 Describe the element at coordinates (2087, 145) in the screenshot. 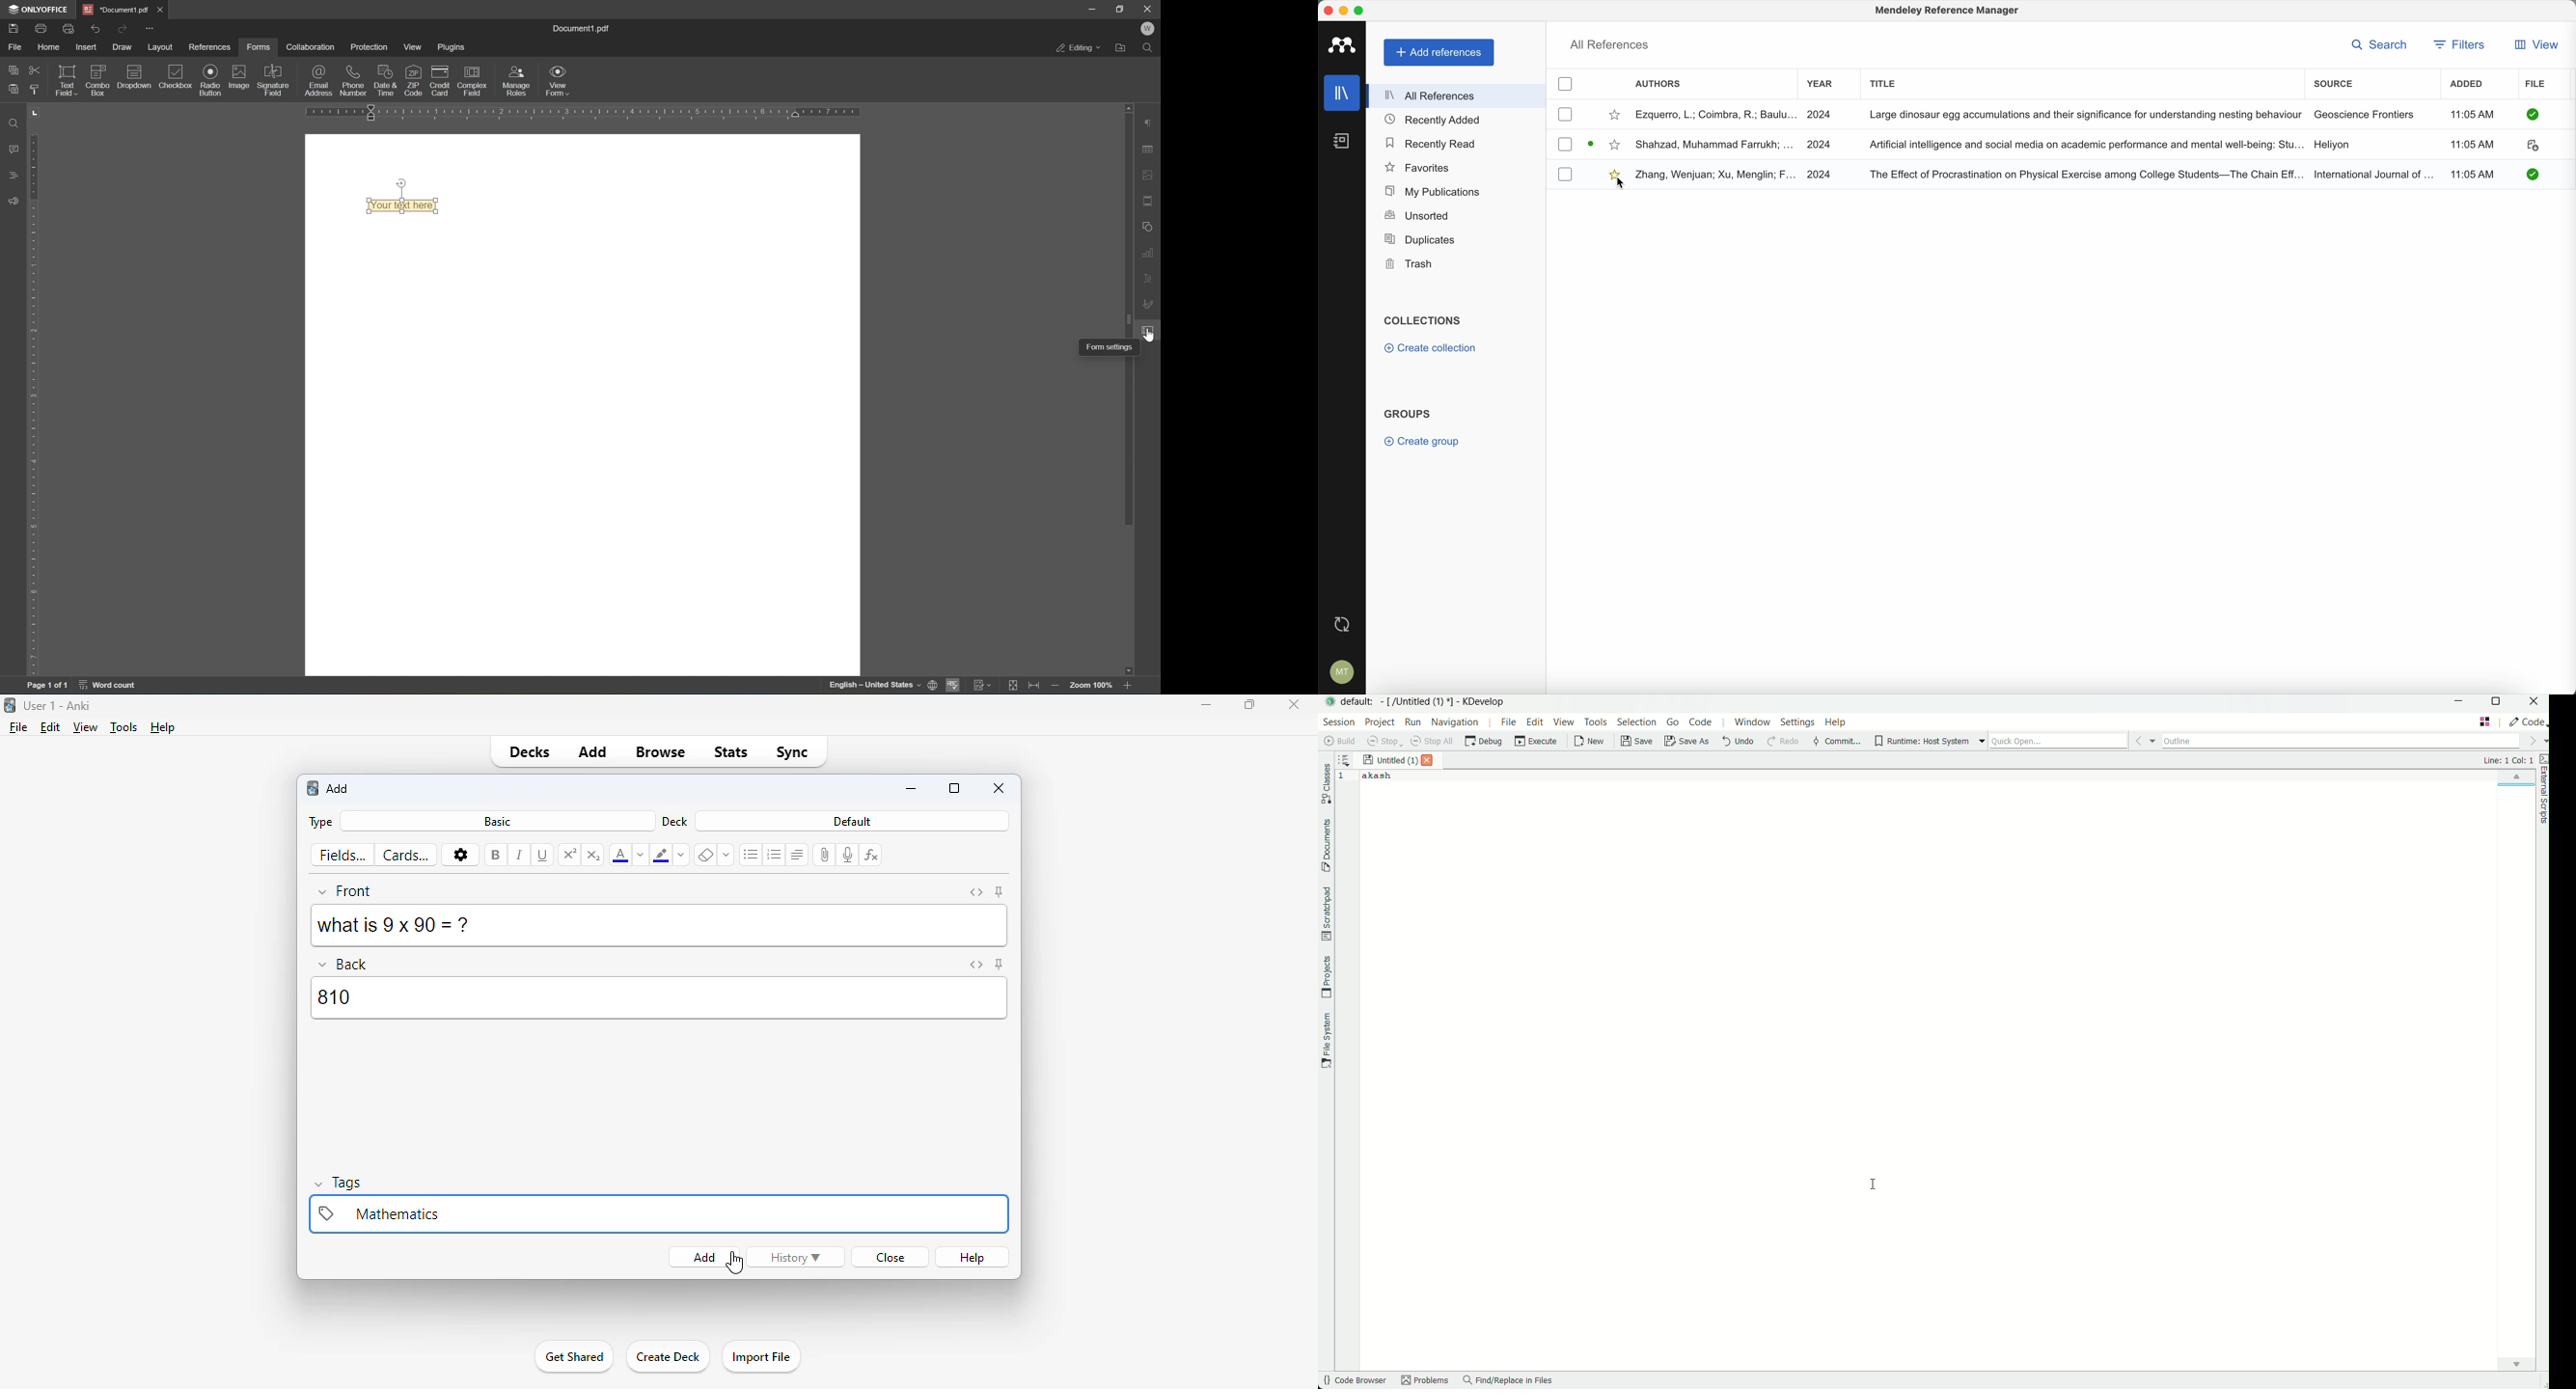

I see `Artificial Intelligence and social media on academic performance and mental well-being` at that location.